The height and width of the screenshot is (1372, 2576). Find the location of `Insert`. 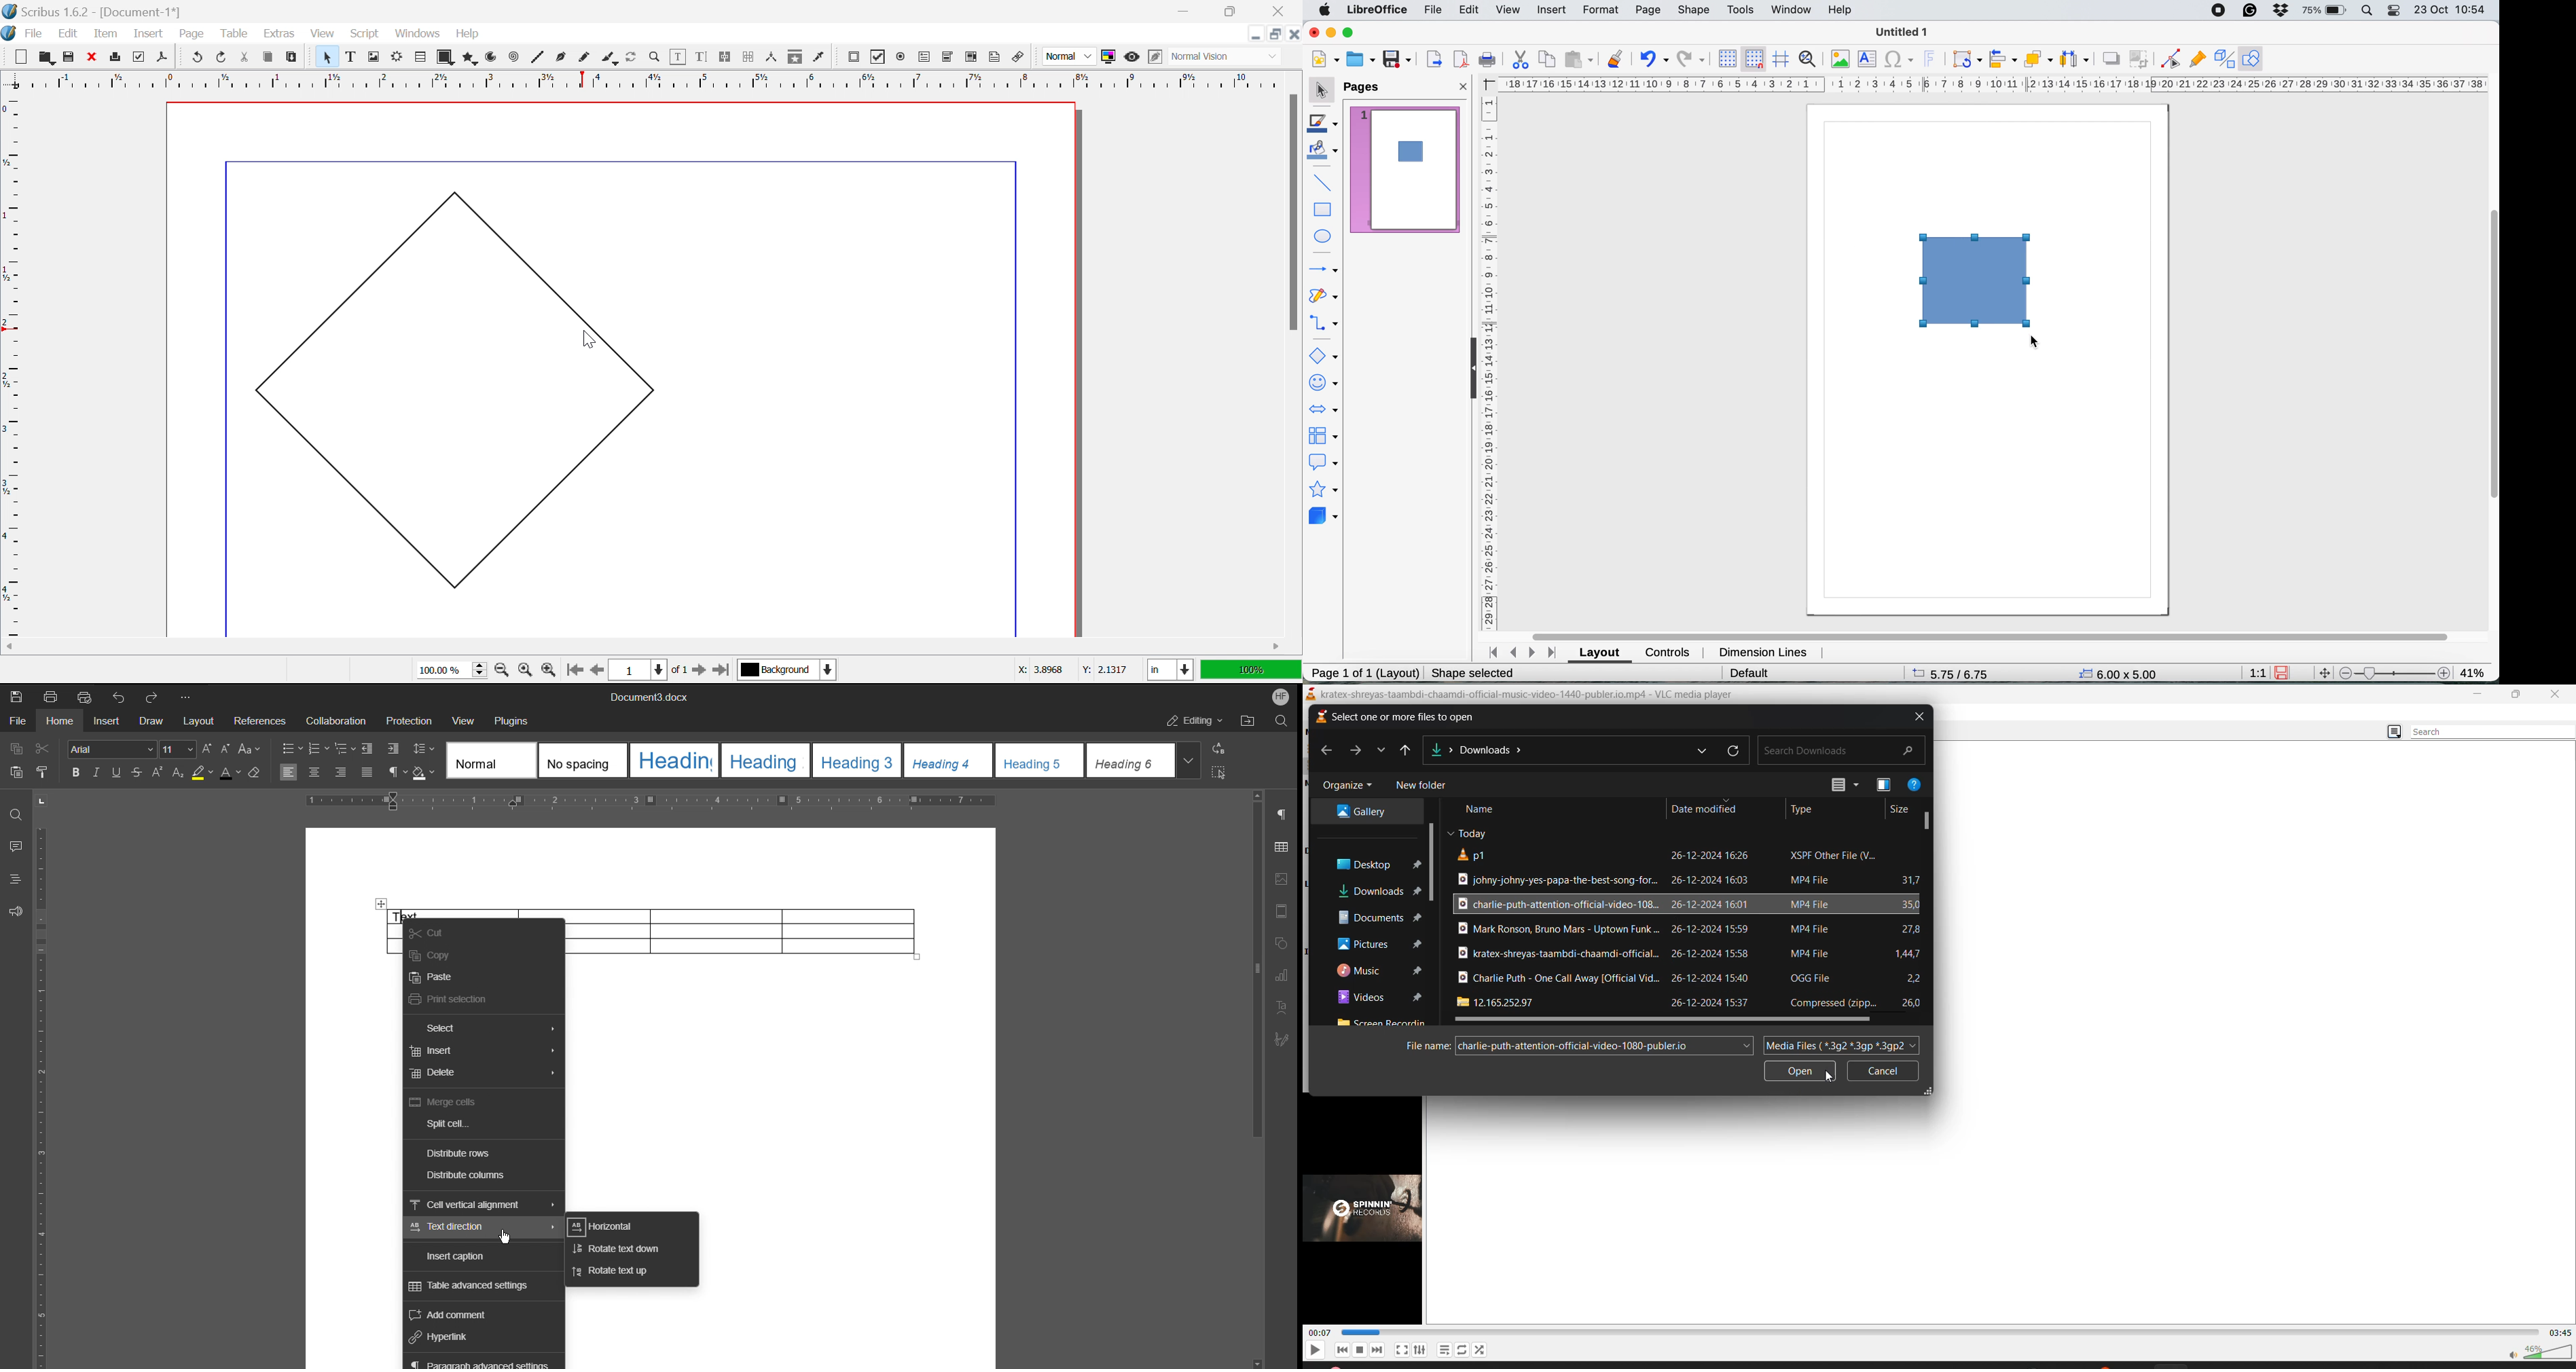

Insert is located at coordinates (149, 33).